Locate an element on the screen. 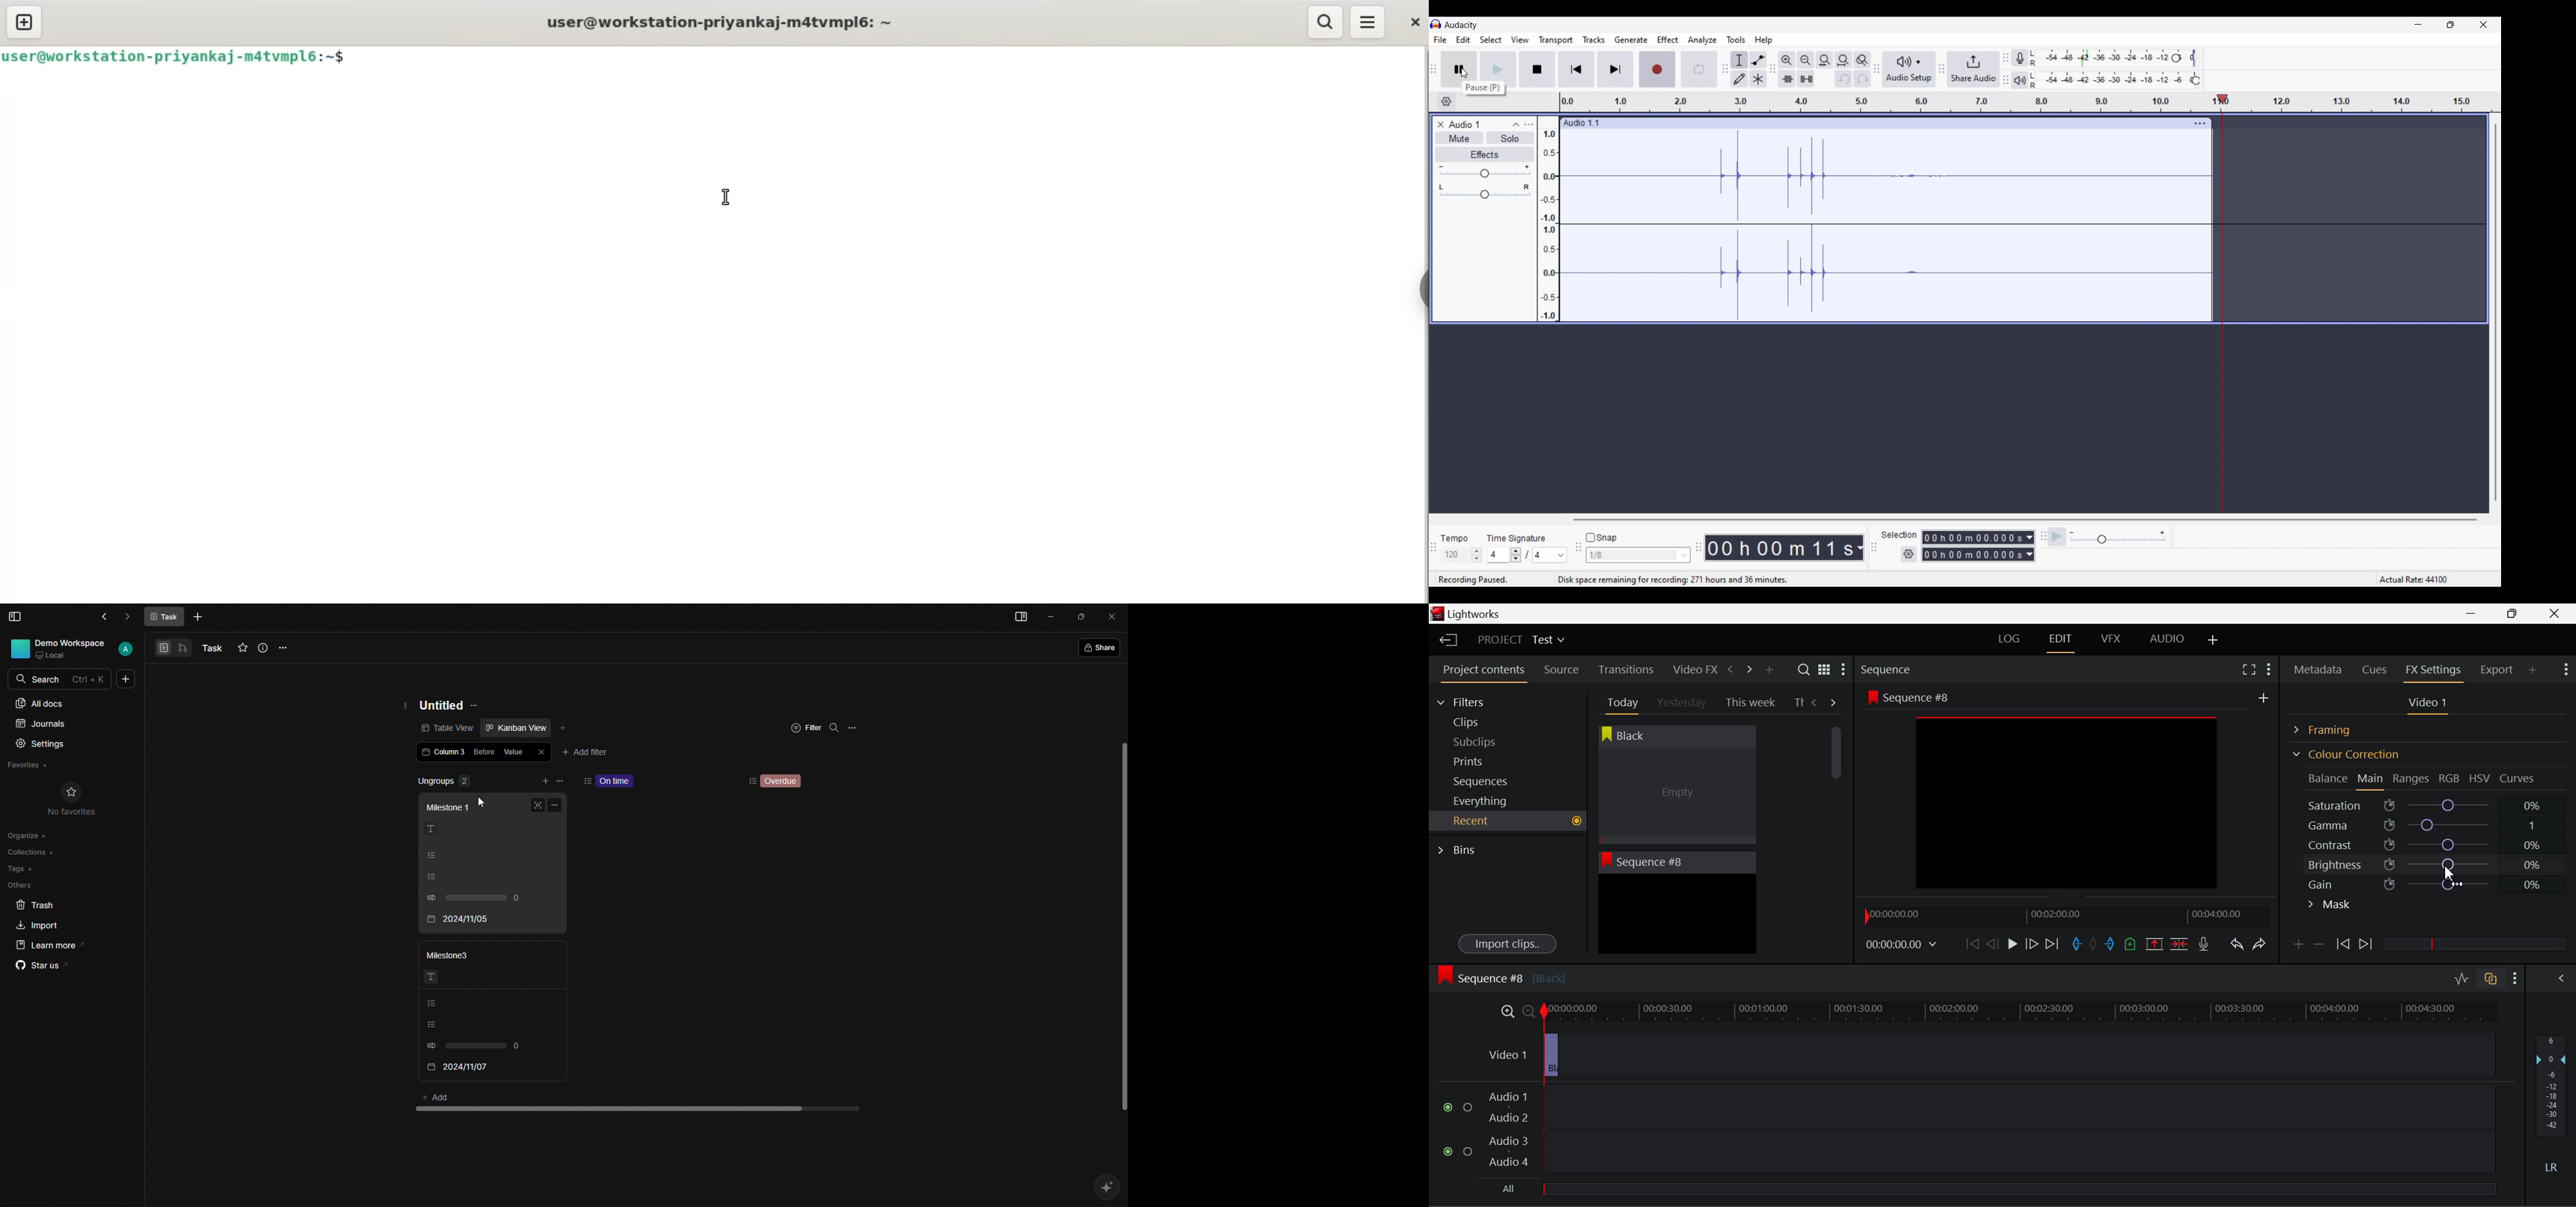 The width and height of the screenshot is (2576, 1232). Cursor MOUSE_DOWN on Black Clip is located at coordinates (1676, 796).